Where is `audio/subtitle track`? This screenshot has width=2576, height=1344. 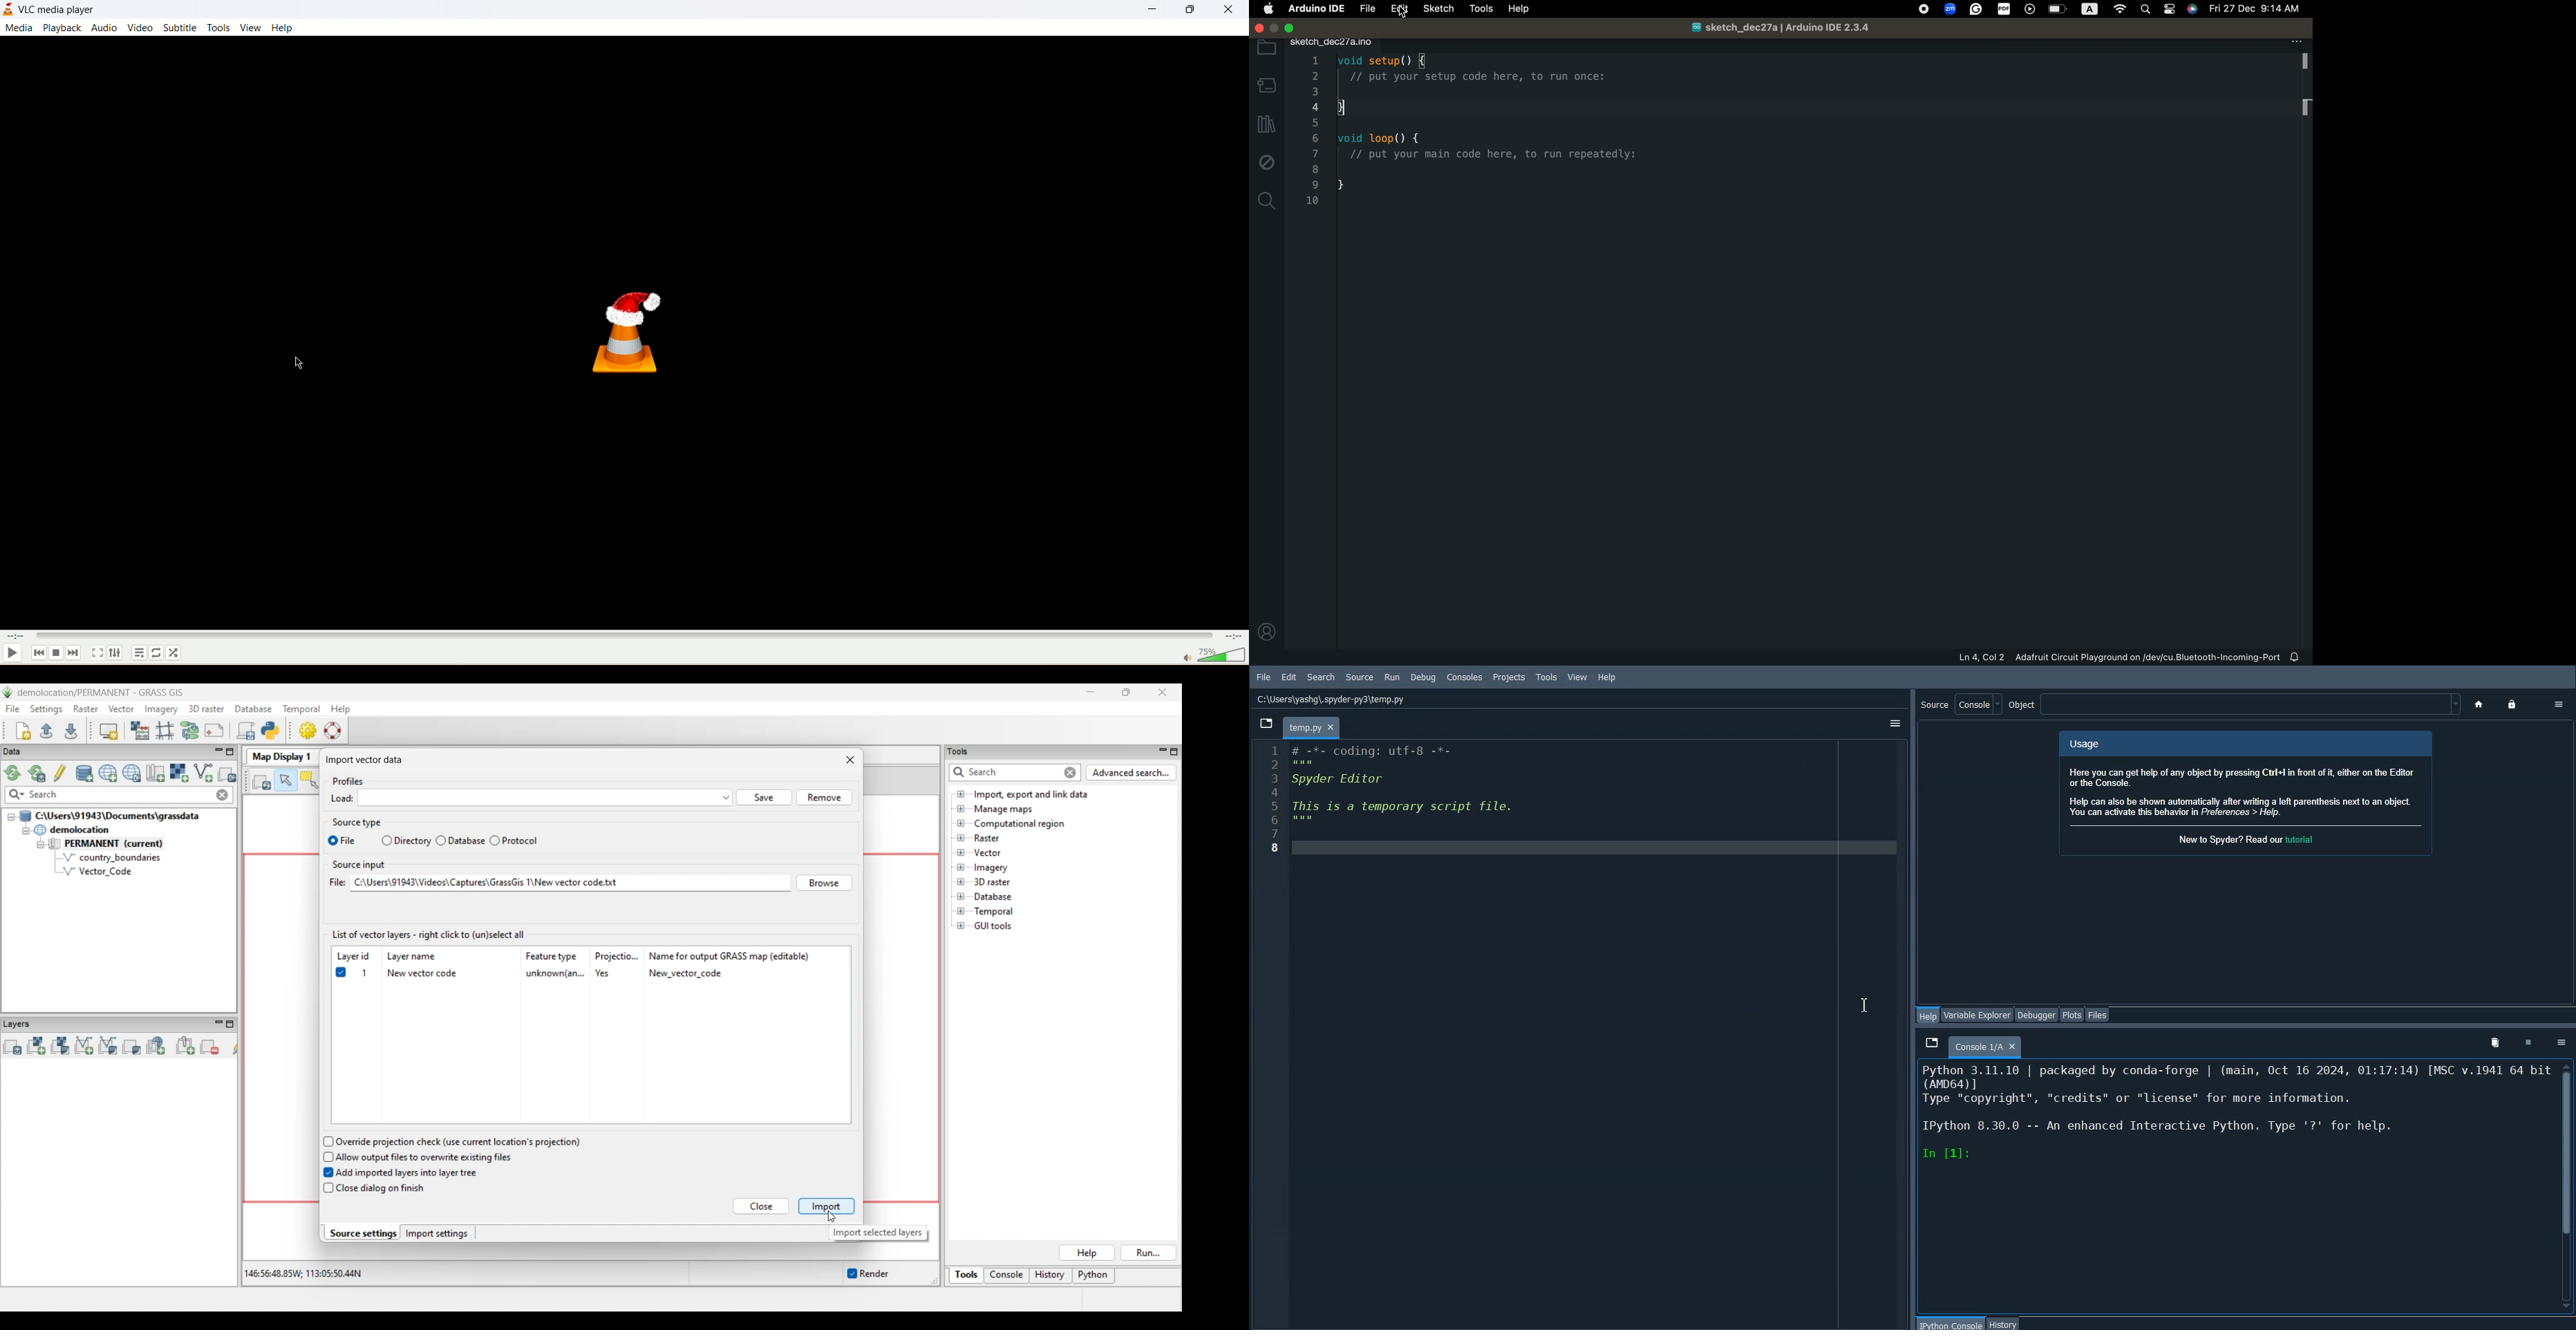
audio/subtitle track is located at coordinates (115, 653).